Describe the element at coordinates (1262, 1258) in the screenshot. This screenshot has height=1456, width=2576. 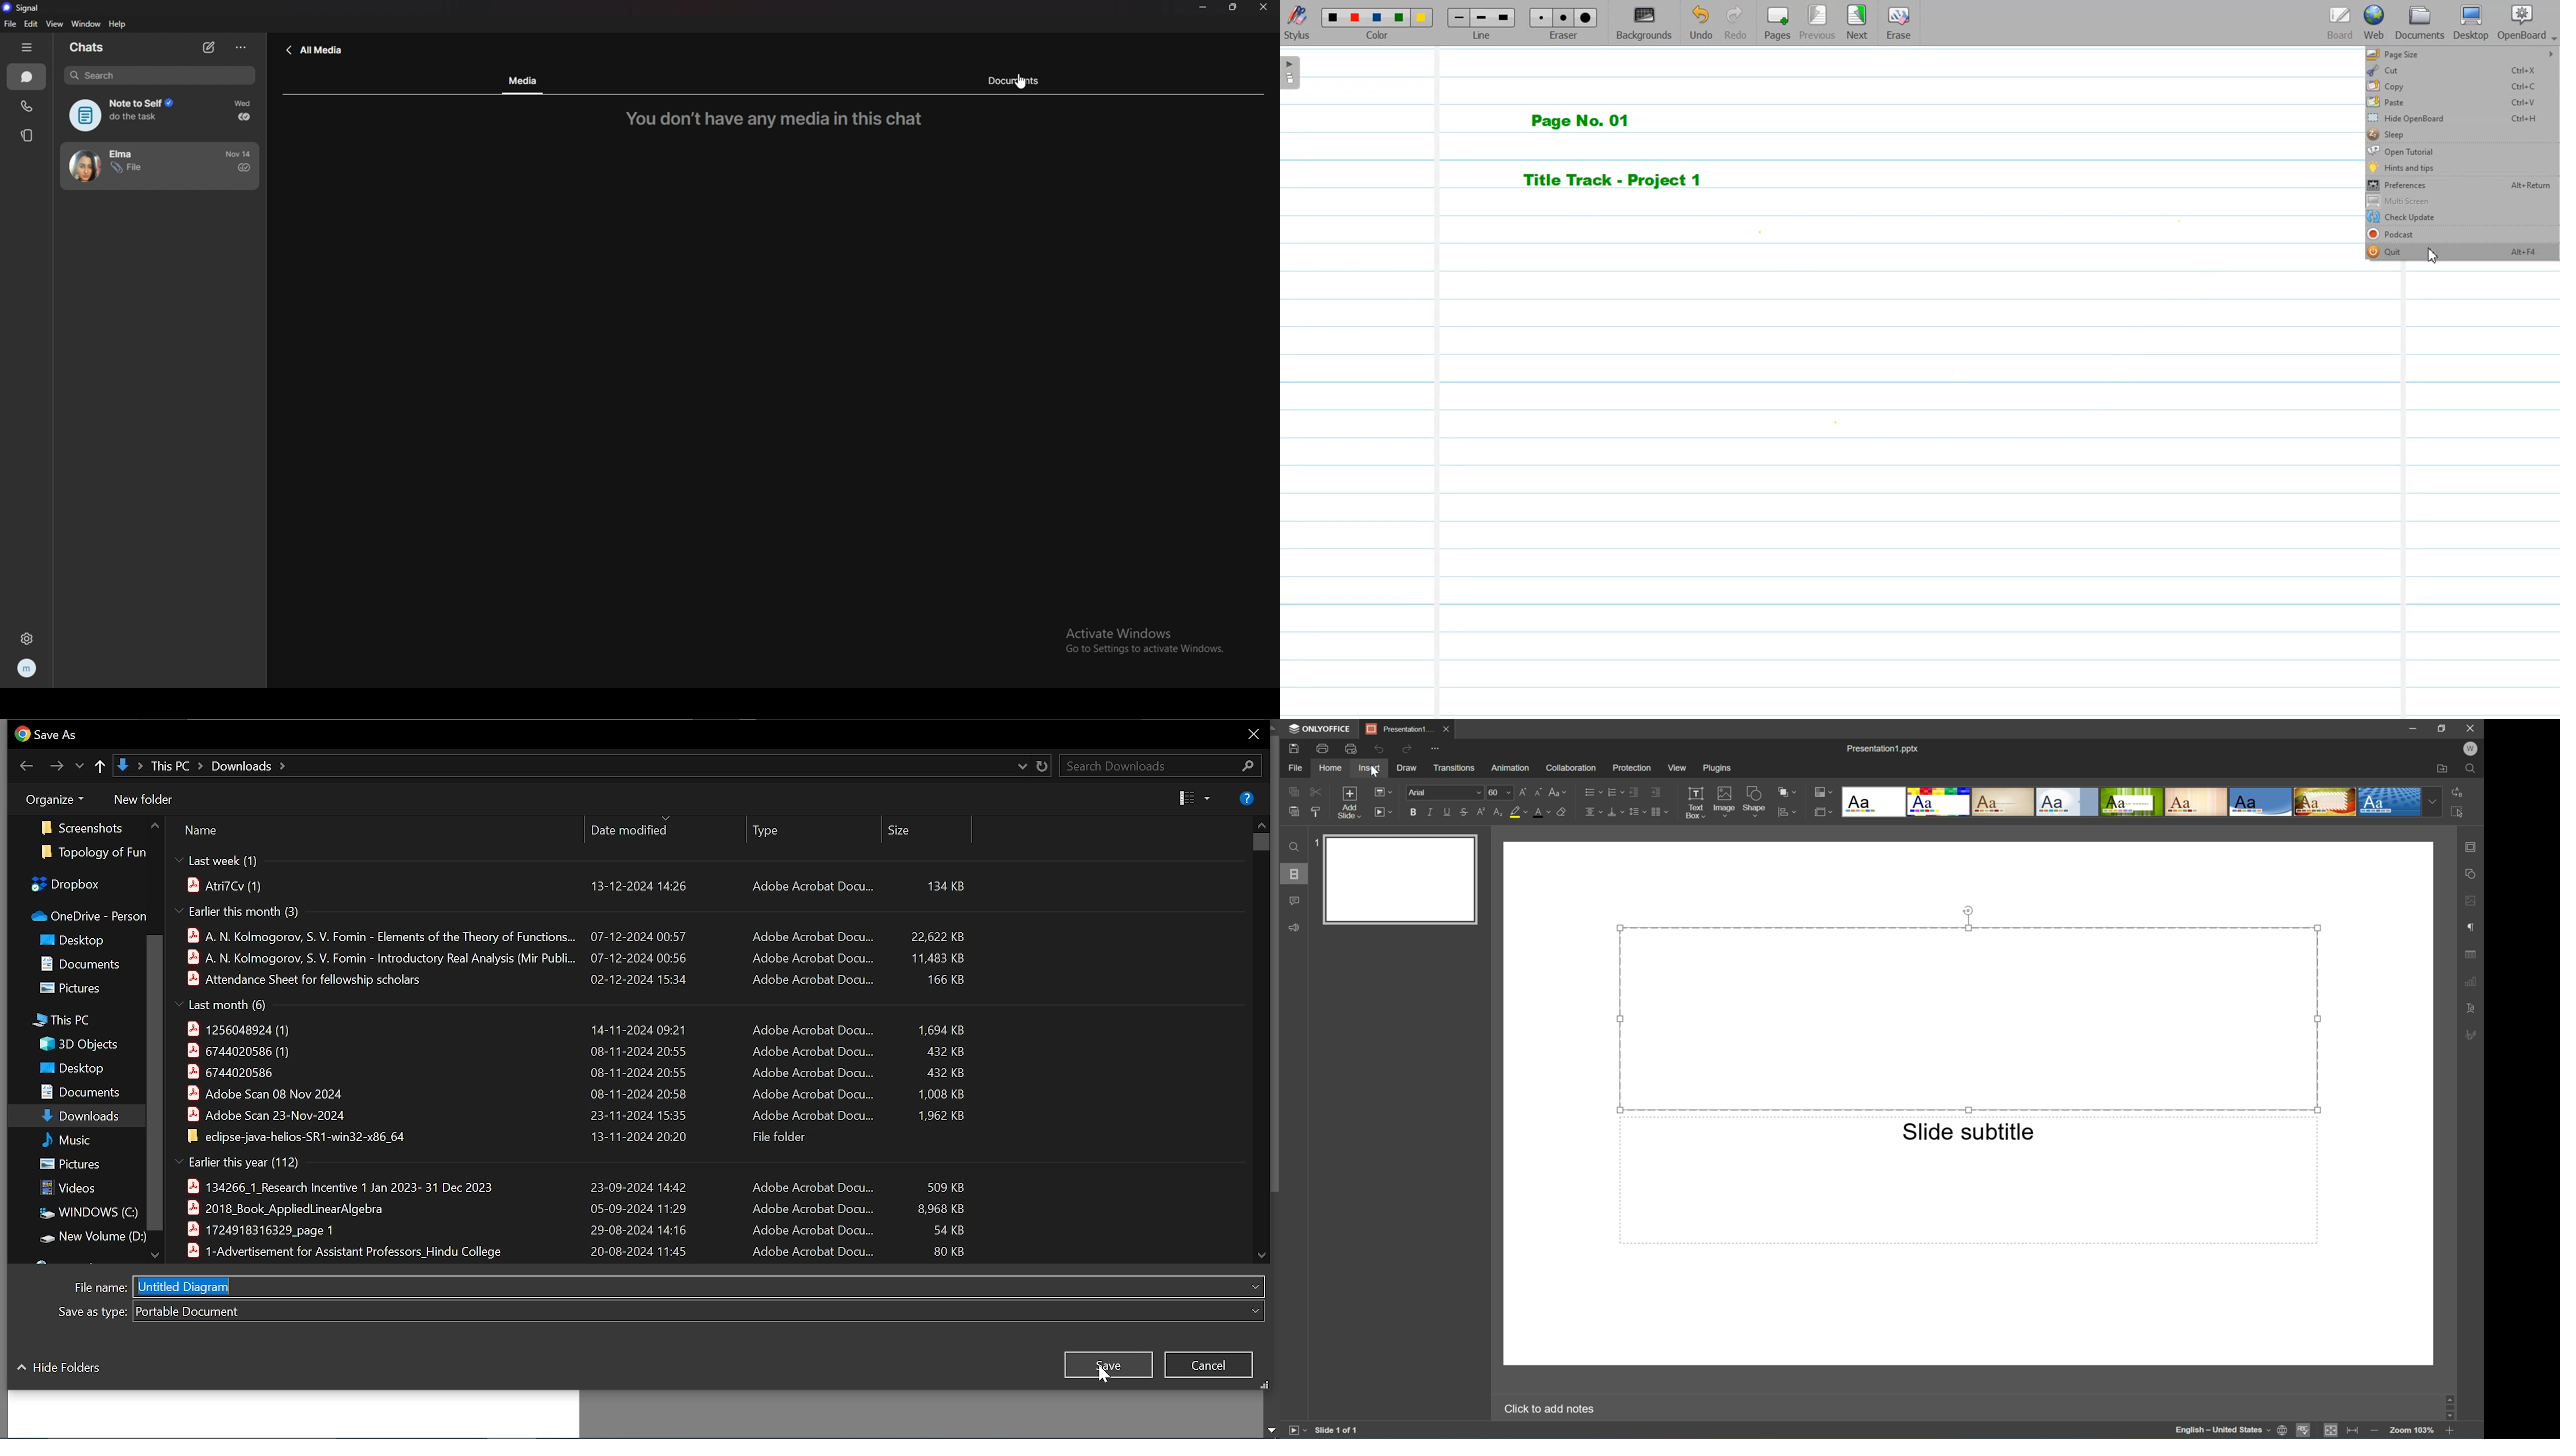
I see `Move down in files` at that location.